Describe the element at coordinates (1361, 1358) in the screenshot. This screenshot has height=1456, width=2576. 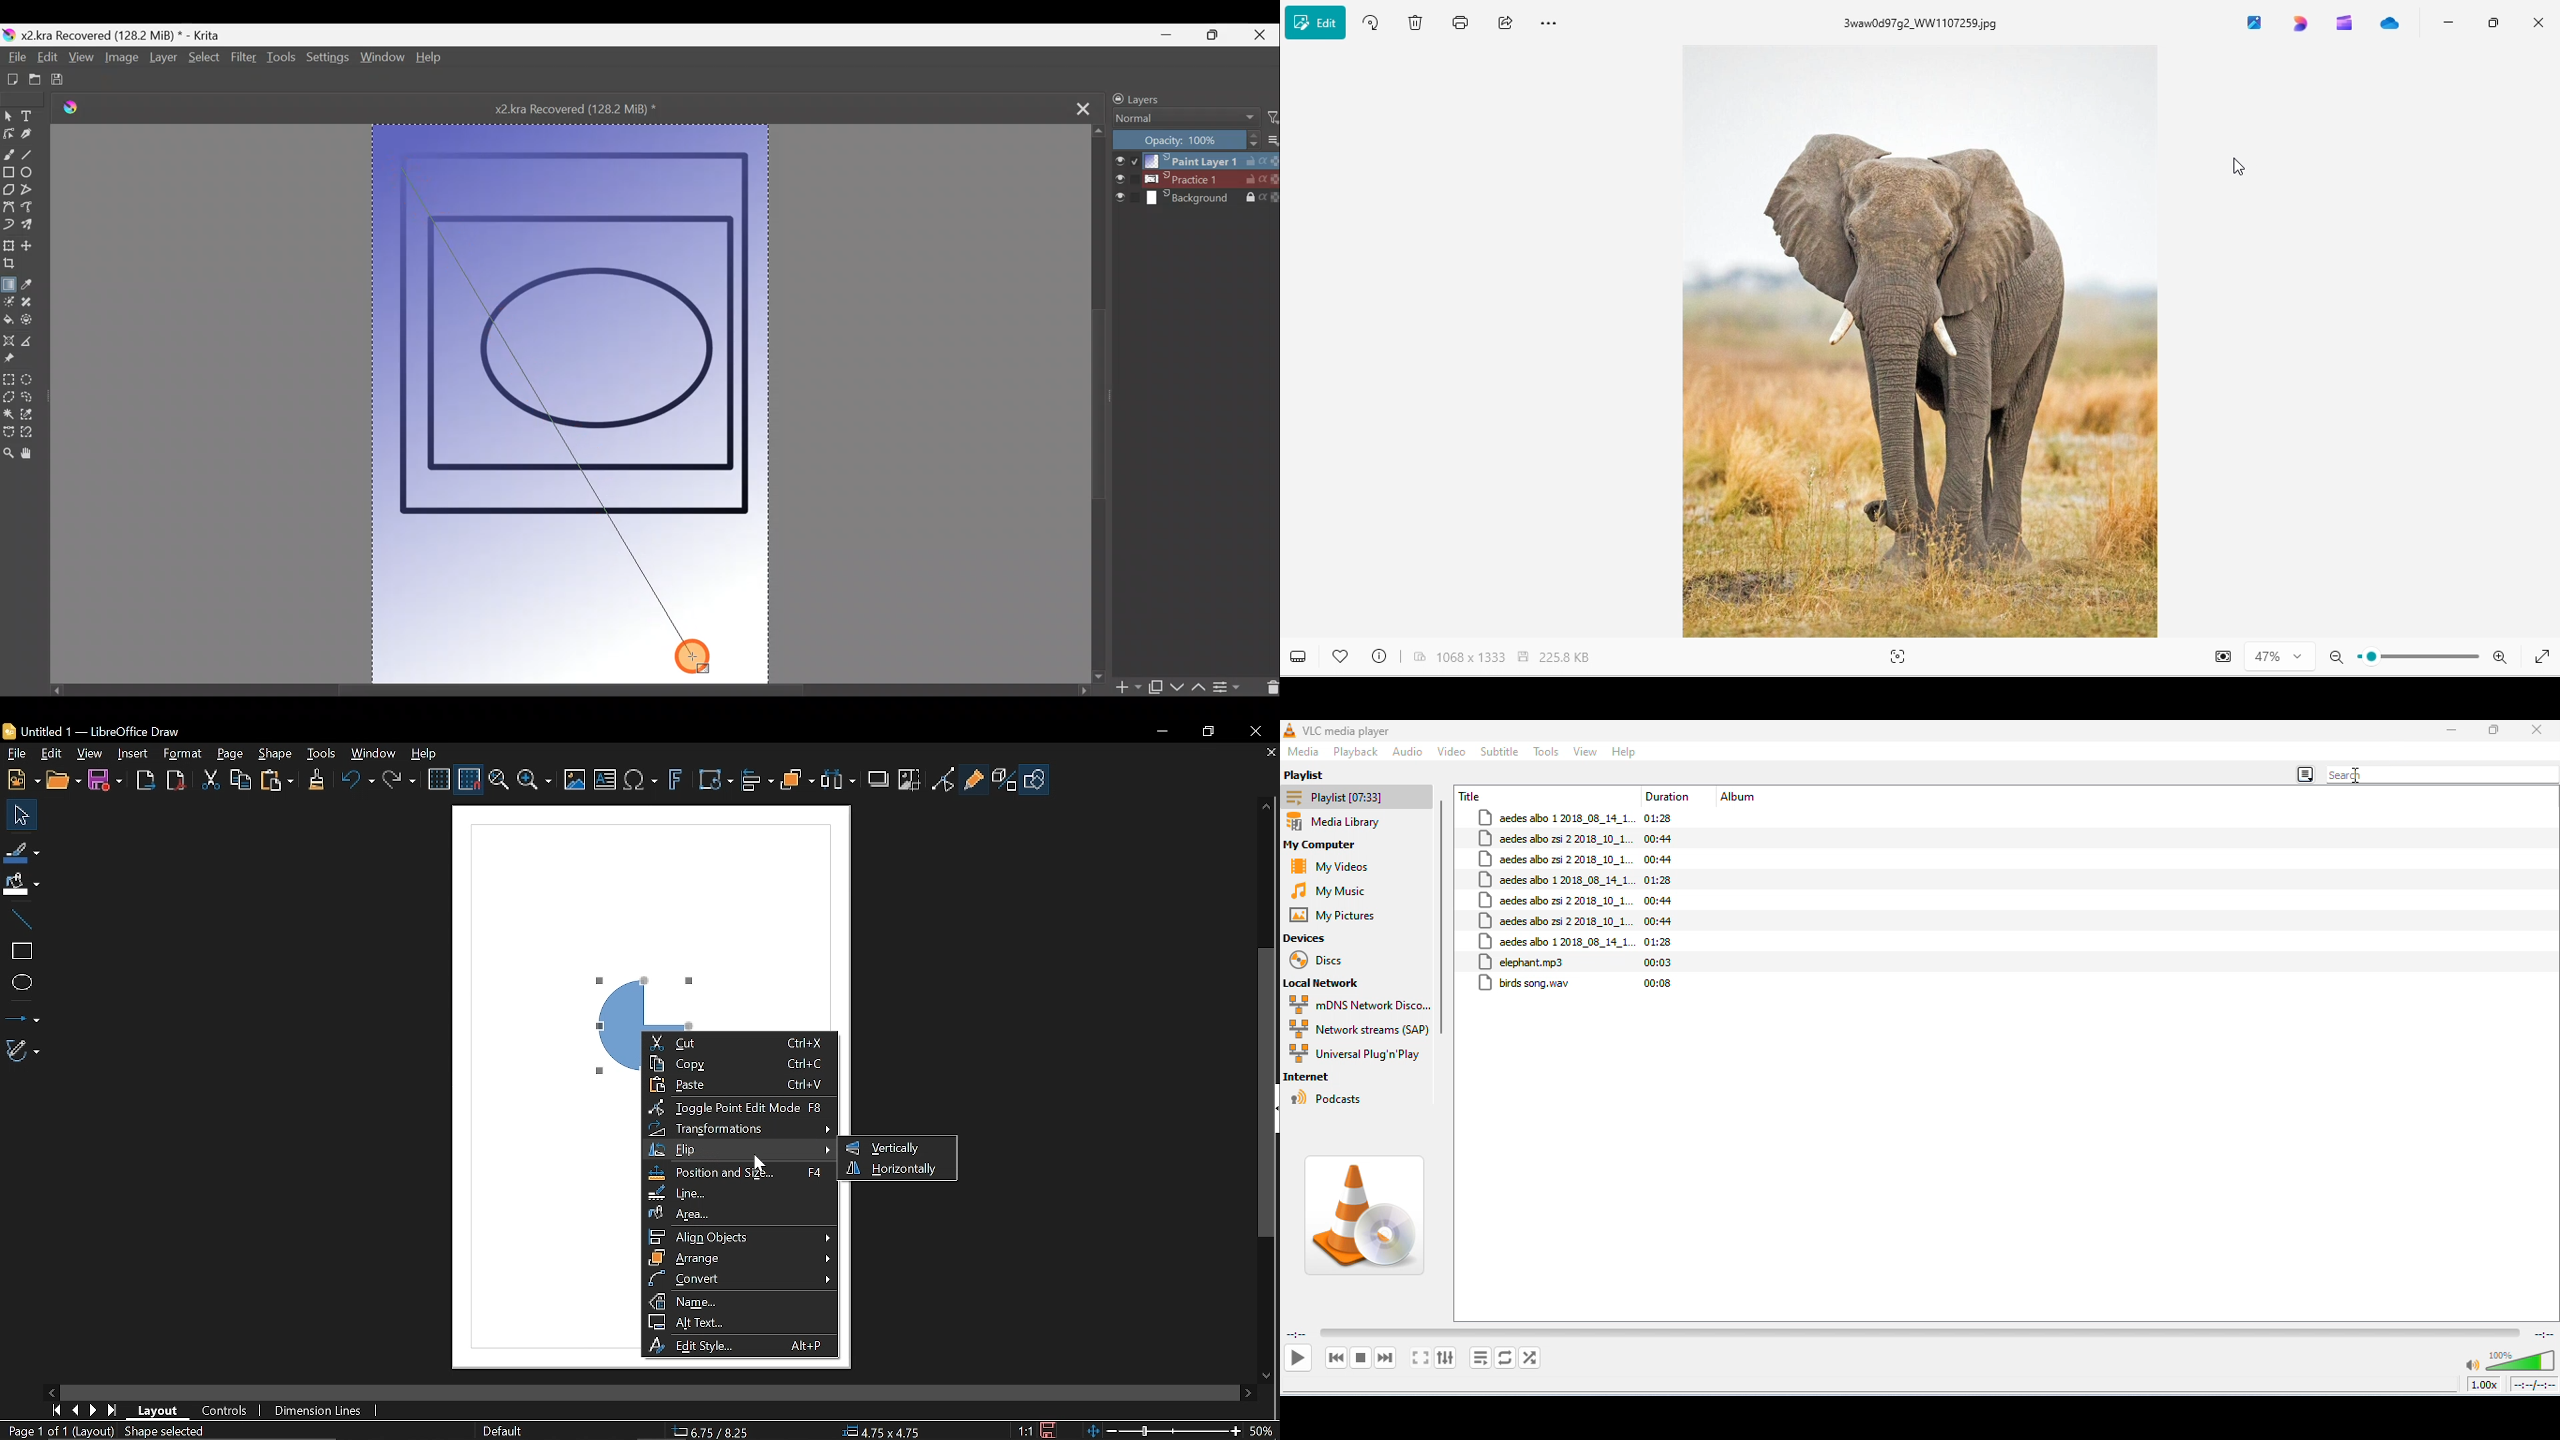
I see `stop` at that location.